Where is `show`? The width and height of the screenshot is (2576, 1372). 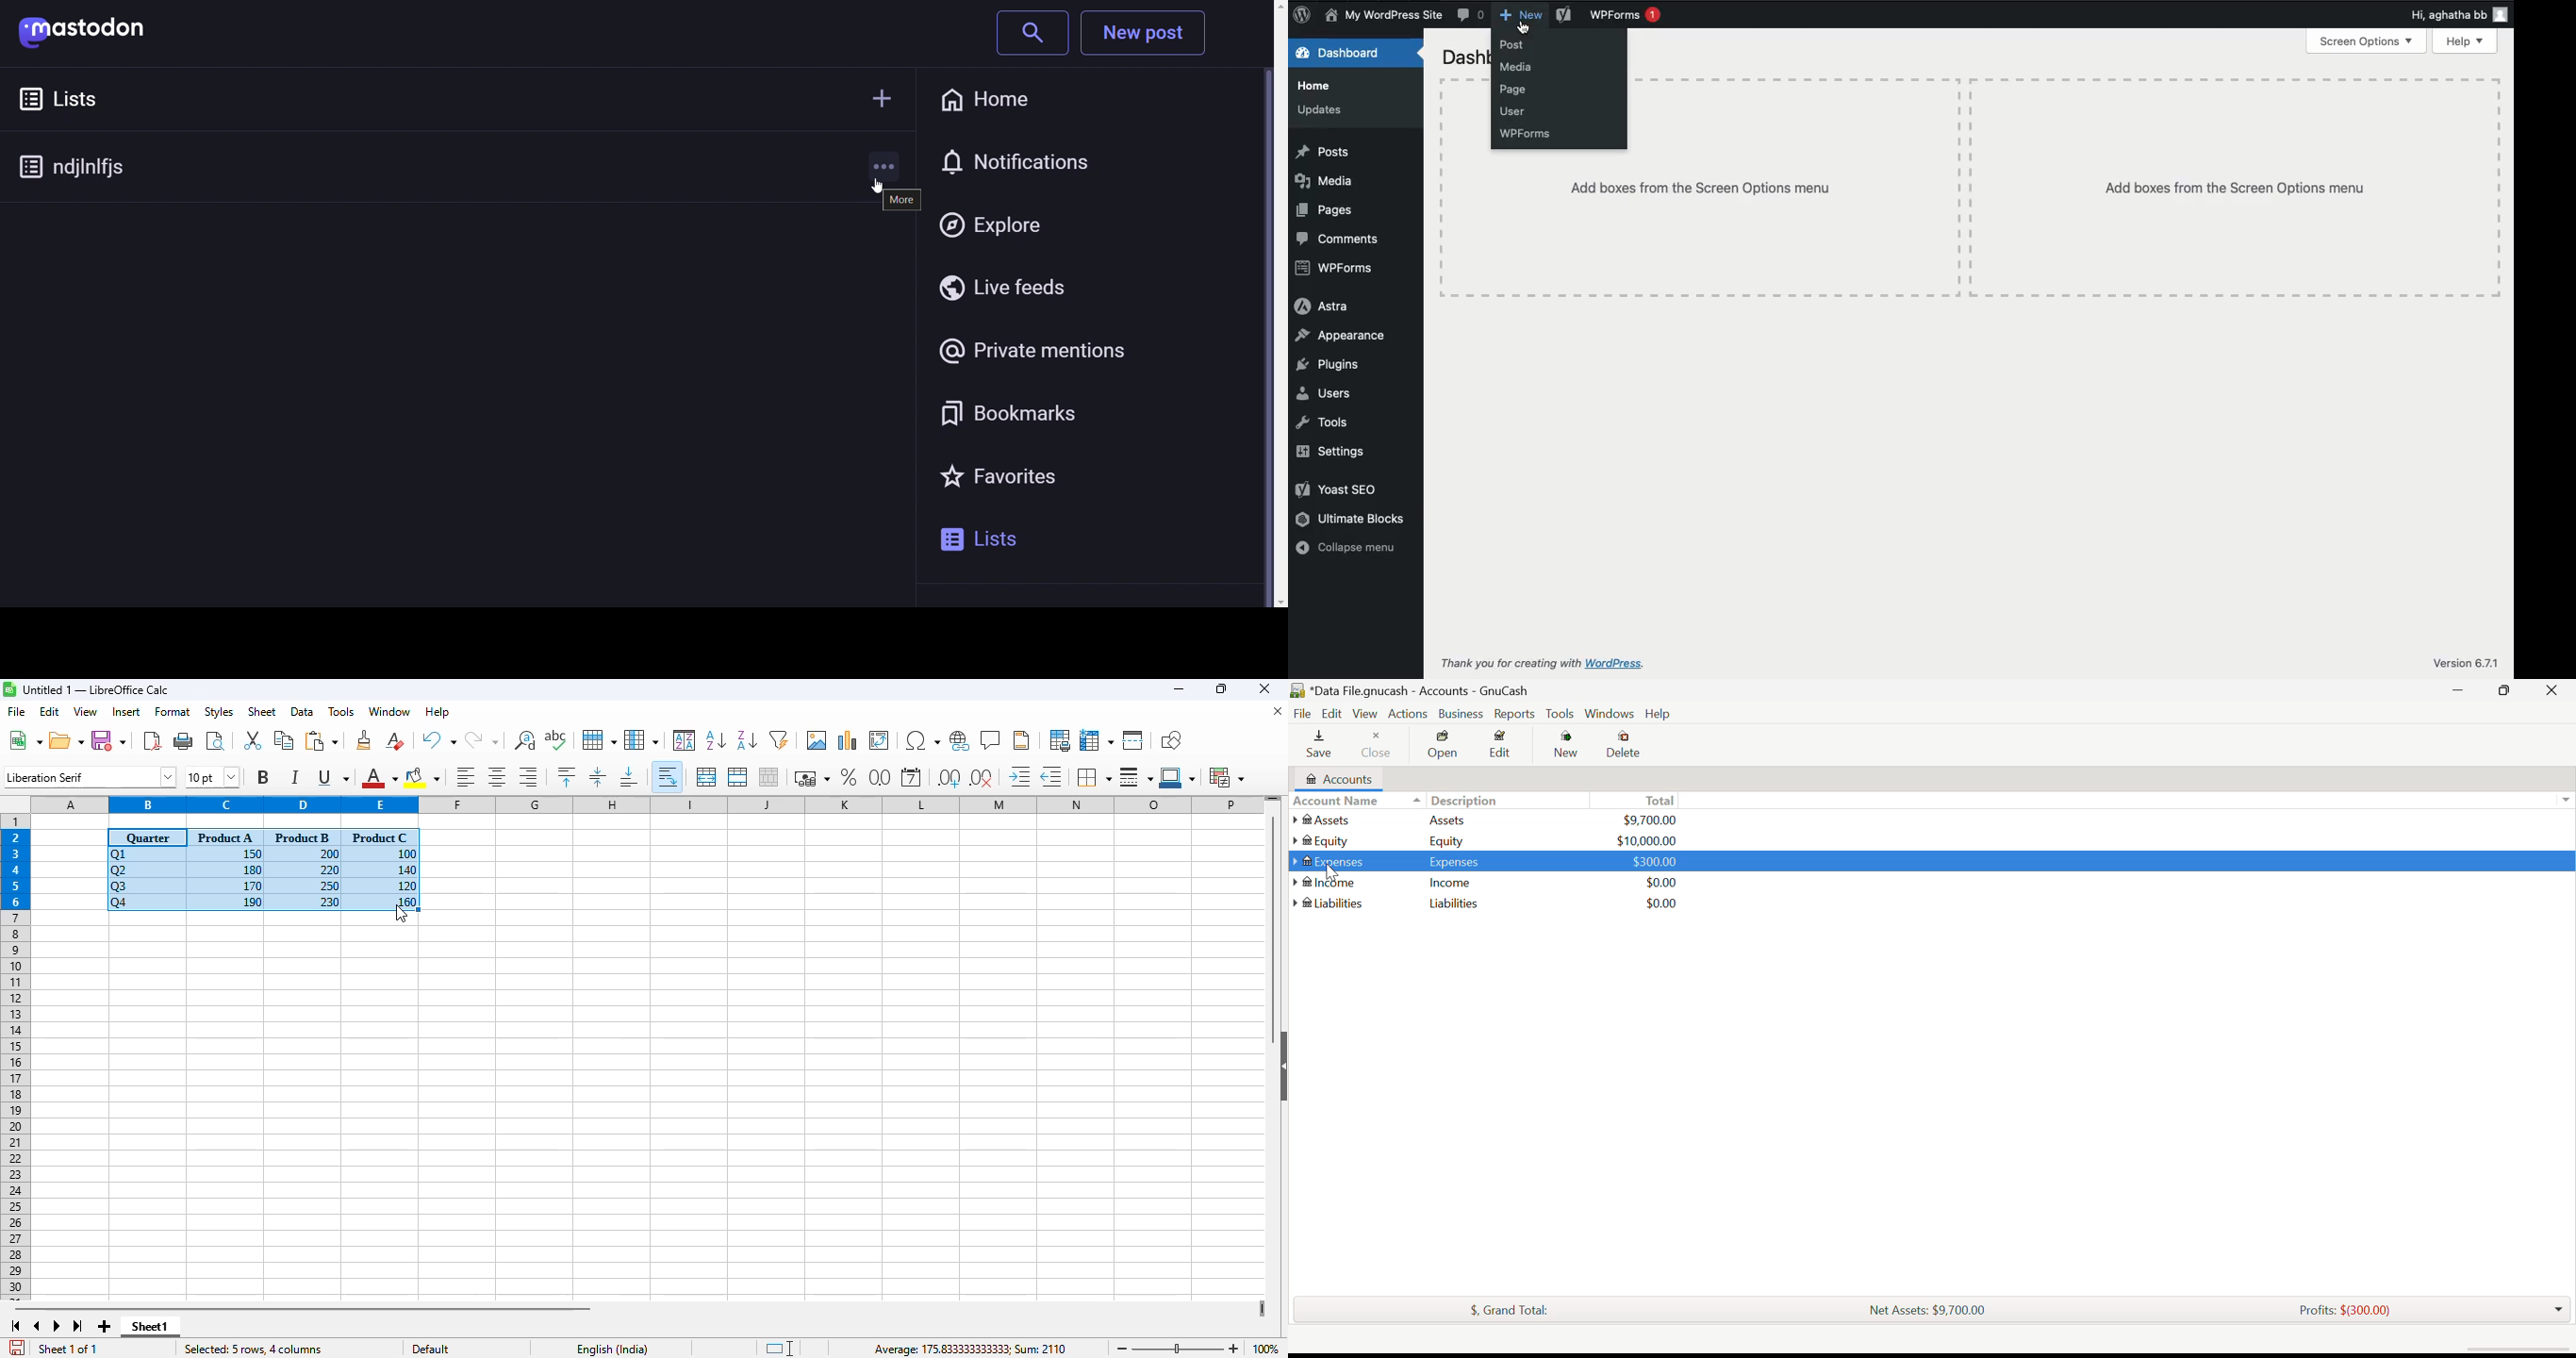 show is located at coordinates (1280, 1066).